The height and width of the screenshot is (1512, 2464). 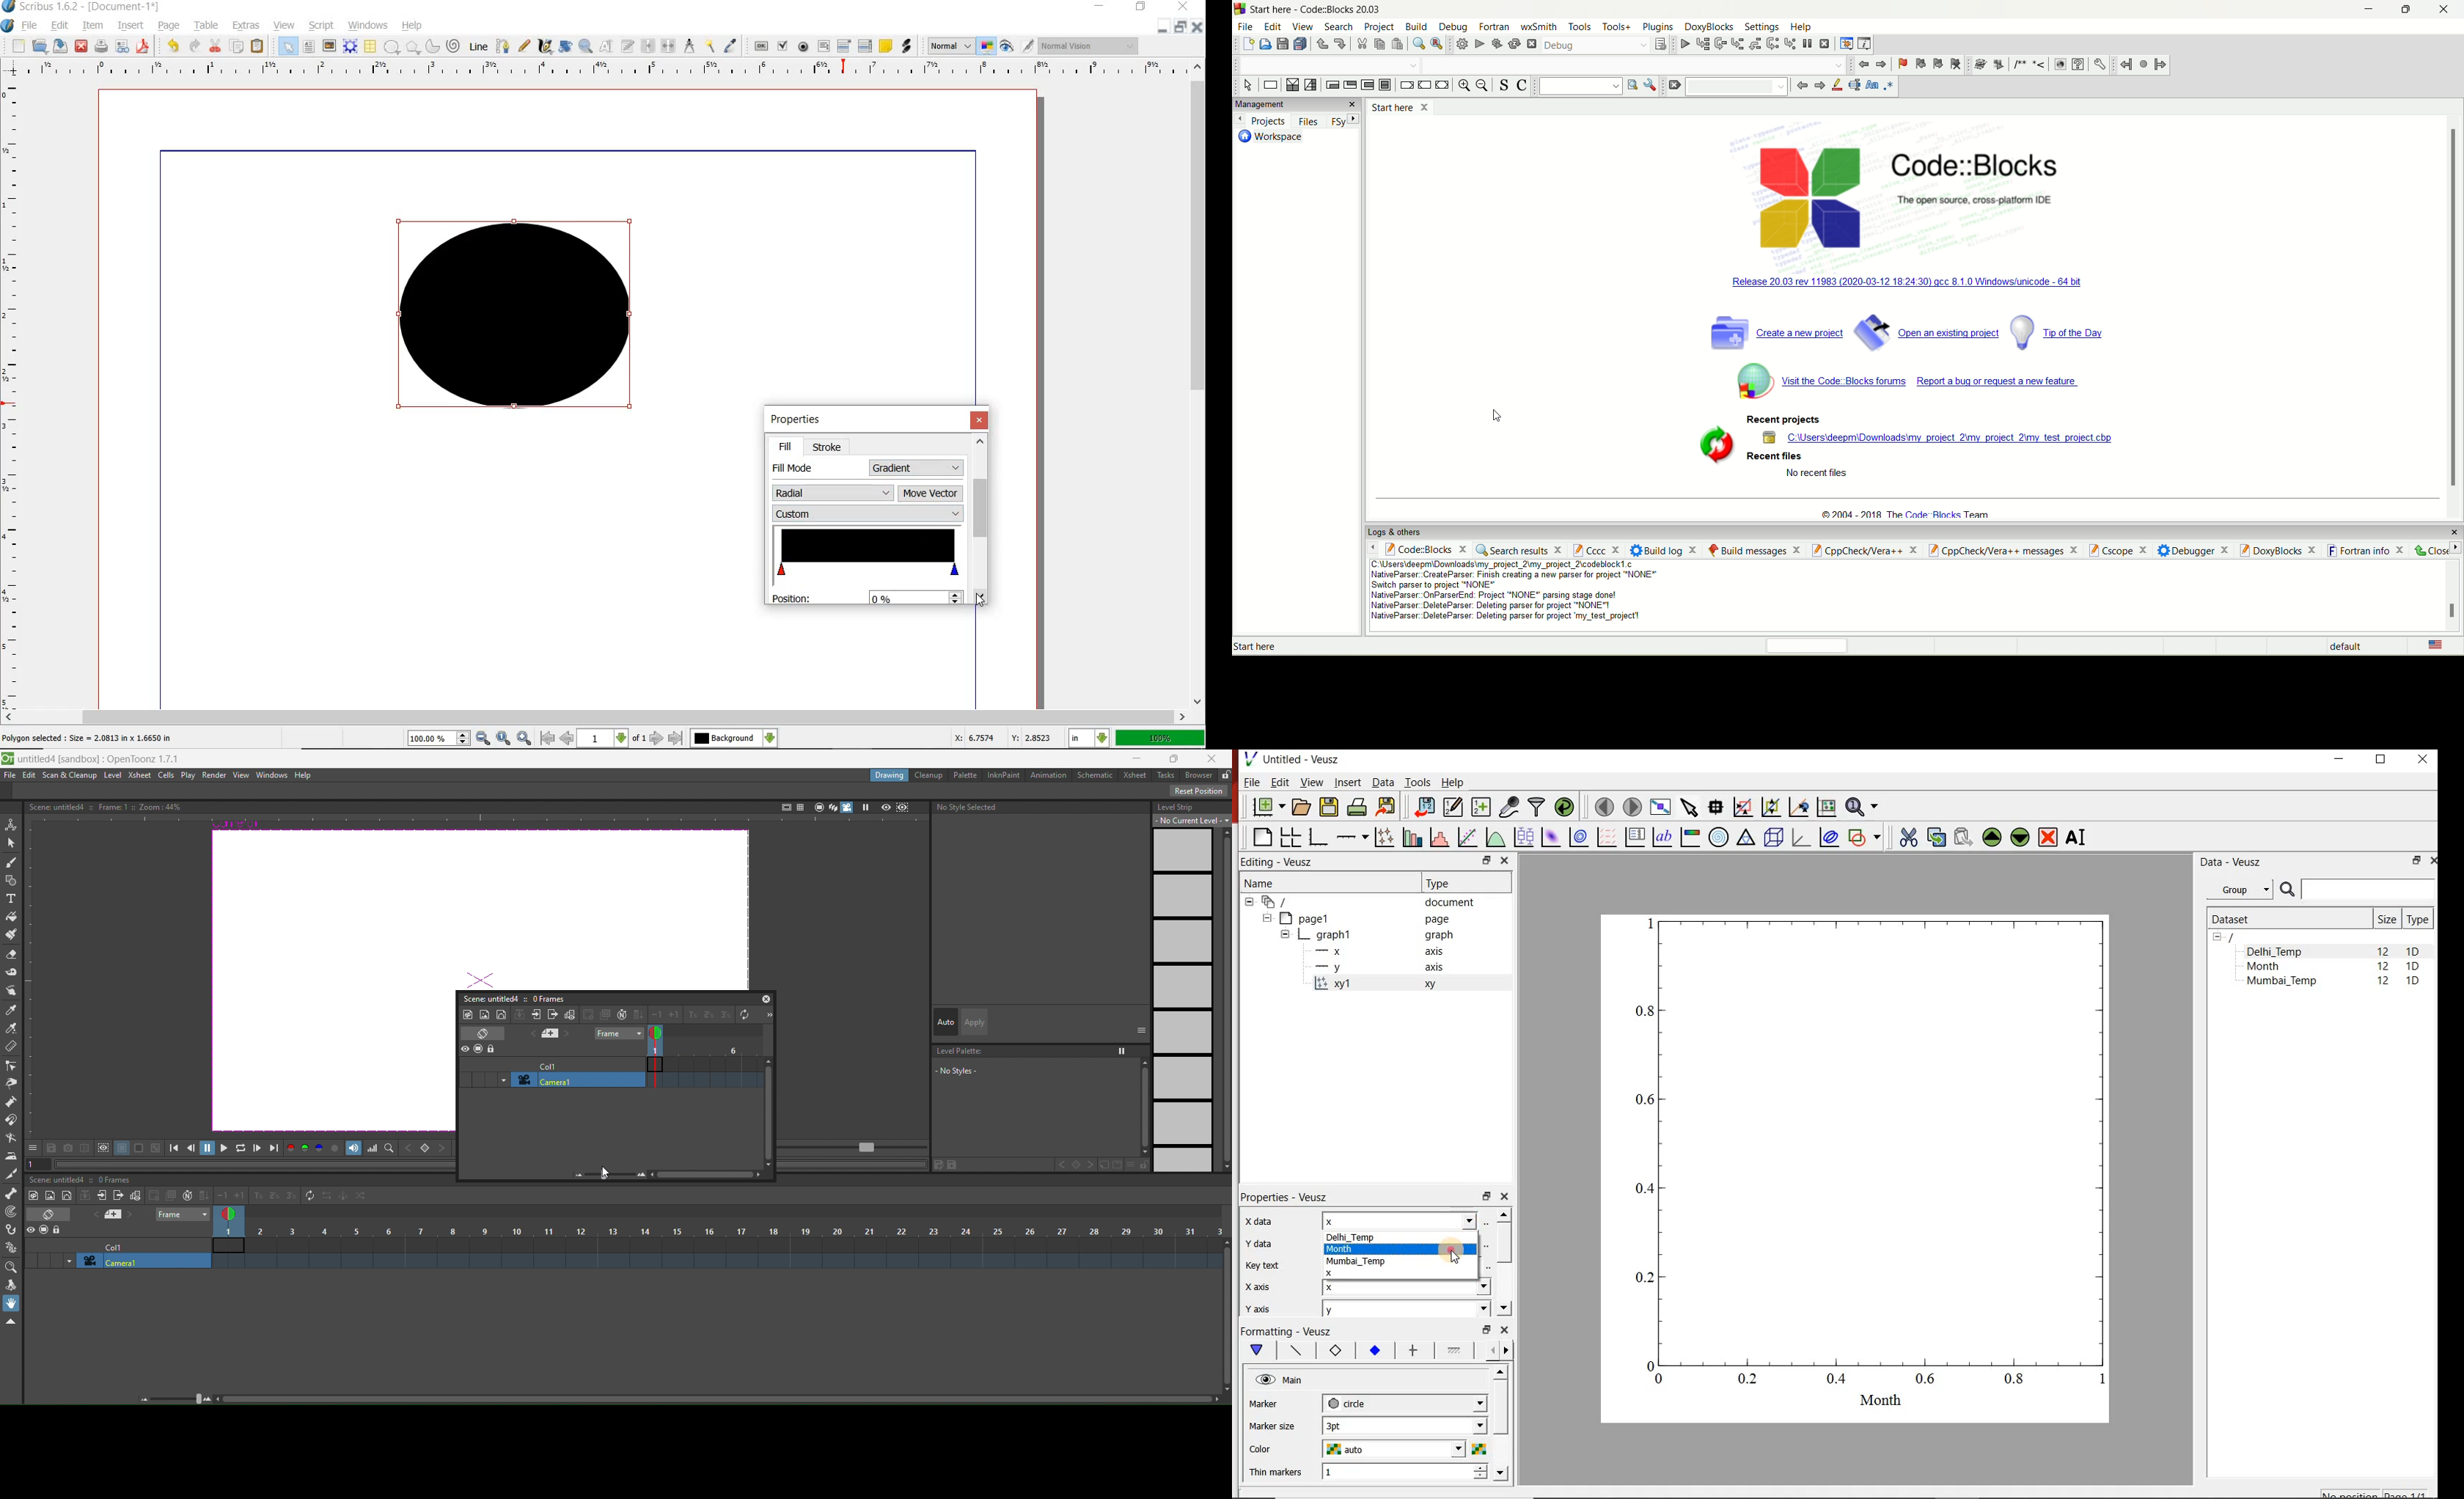 I want to click on minimize, so click(x=2368, y=10).